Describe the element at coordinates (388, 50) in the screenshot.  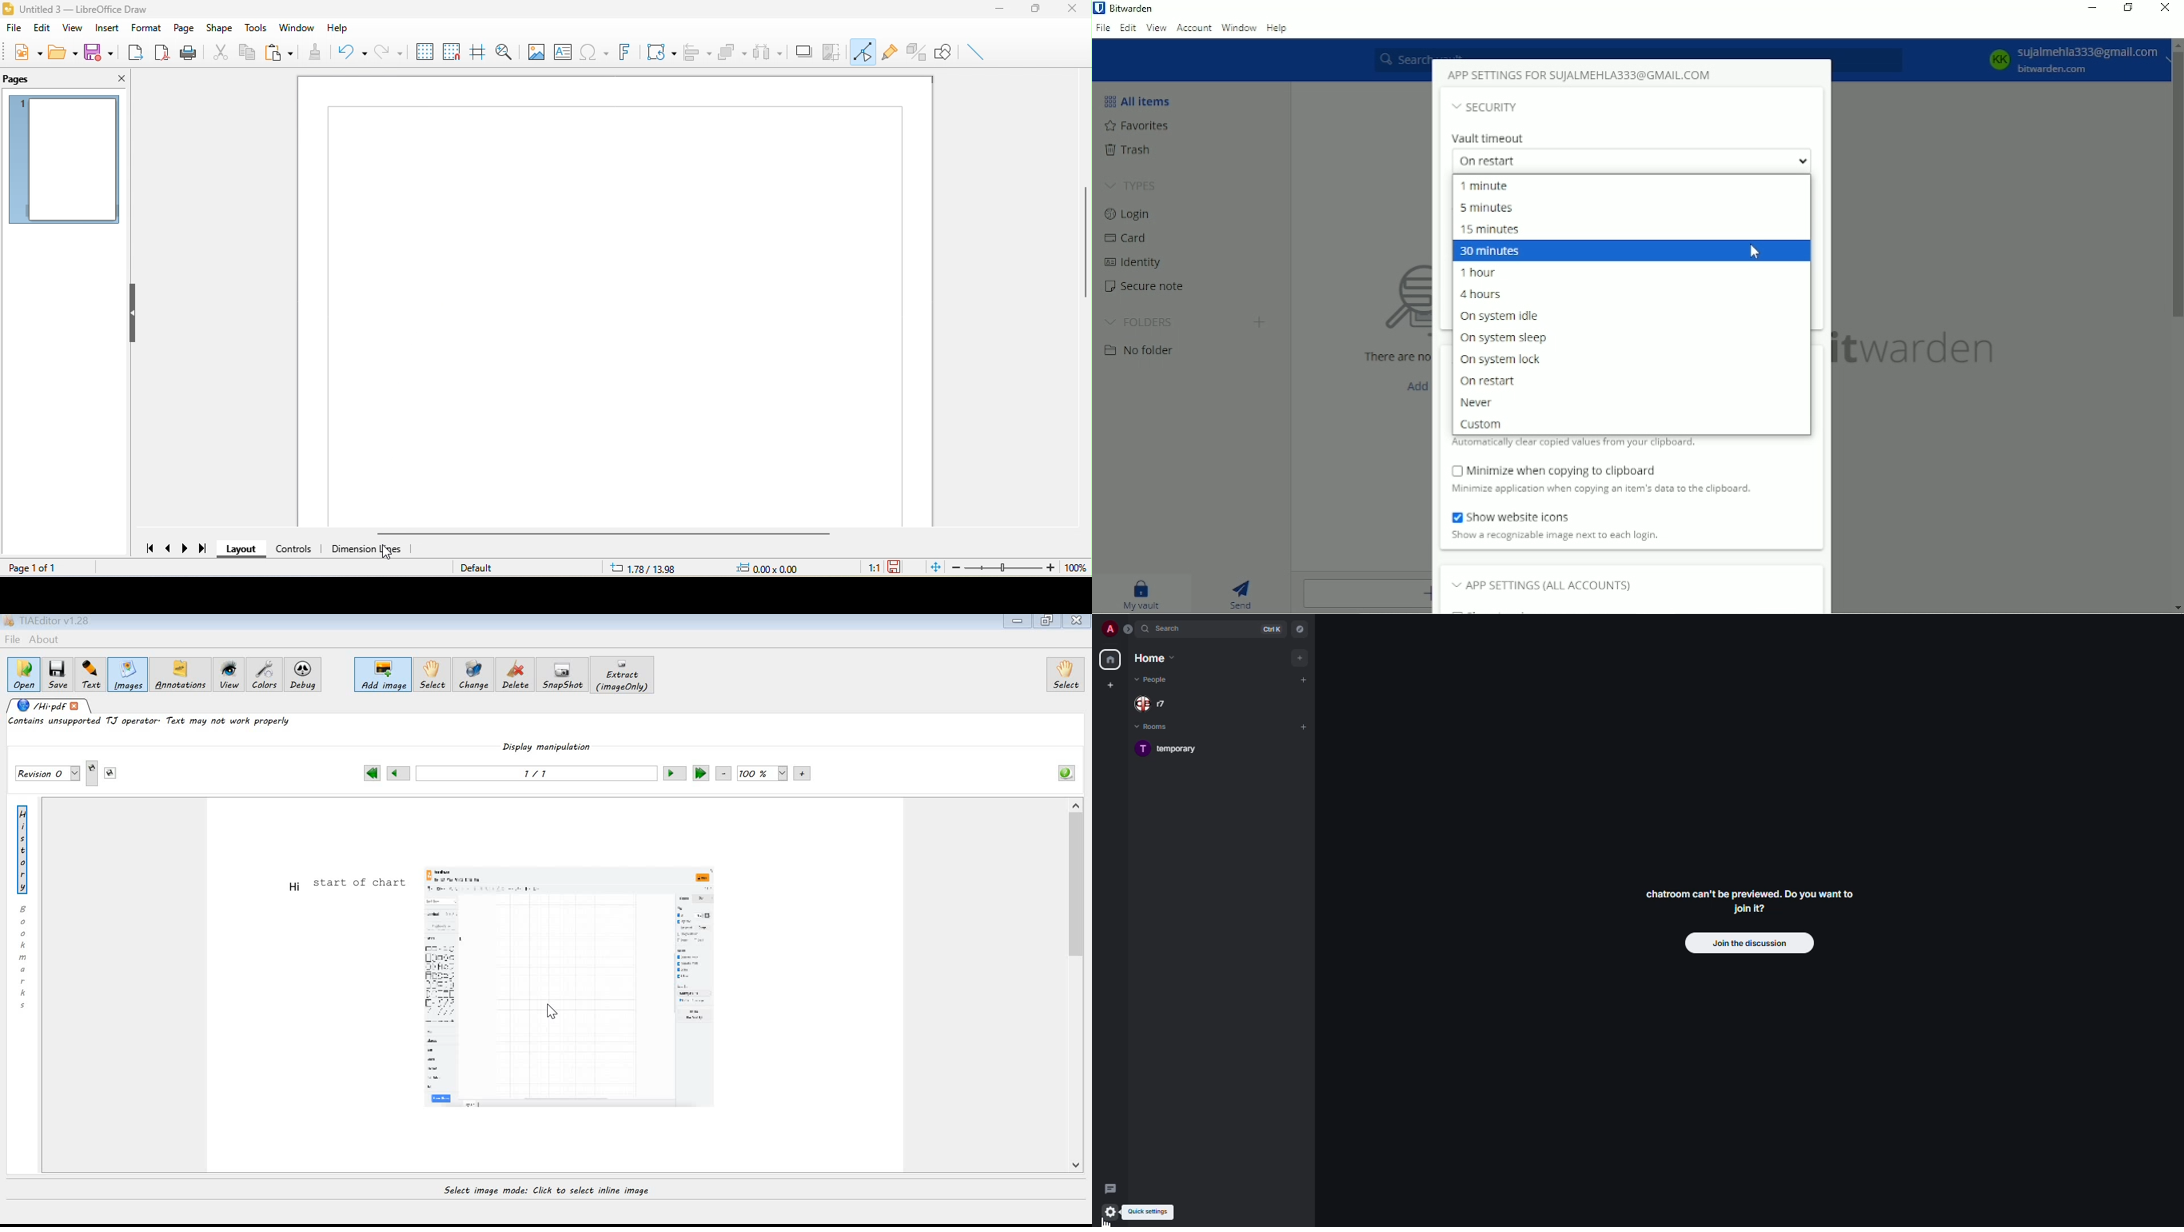
I see `redo` at that location.